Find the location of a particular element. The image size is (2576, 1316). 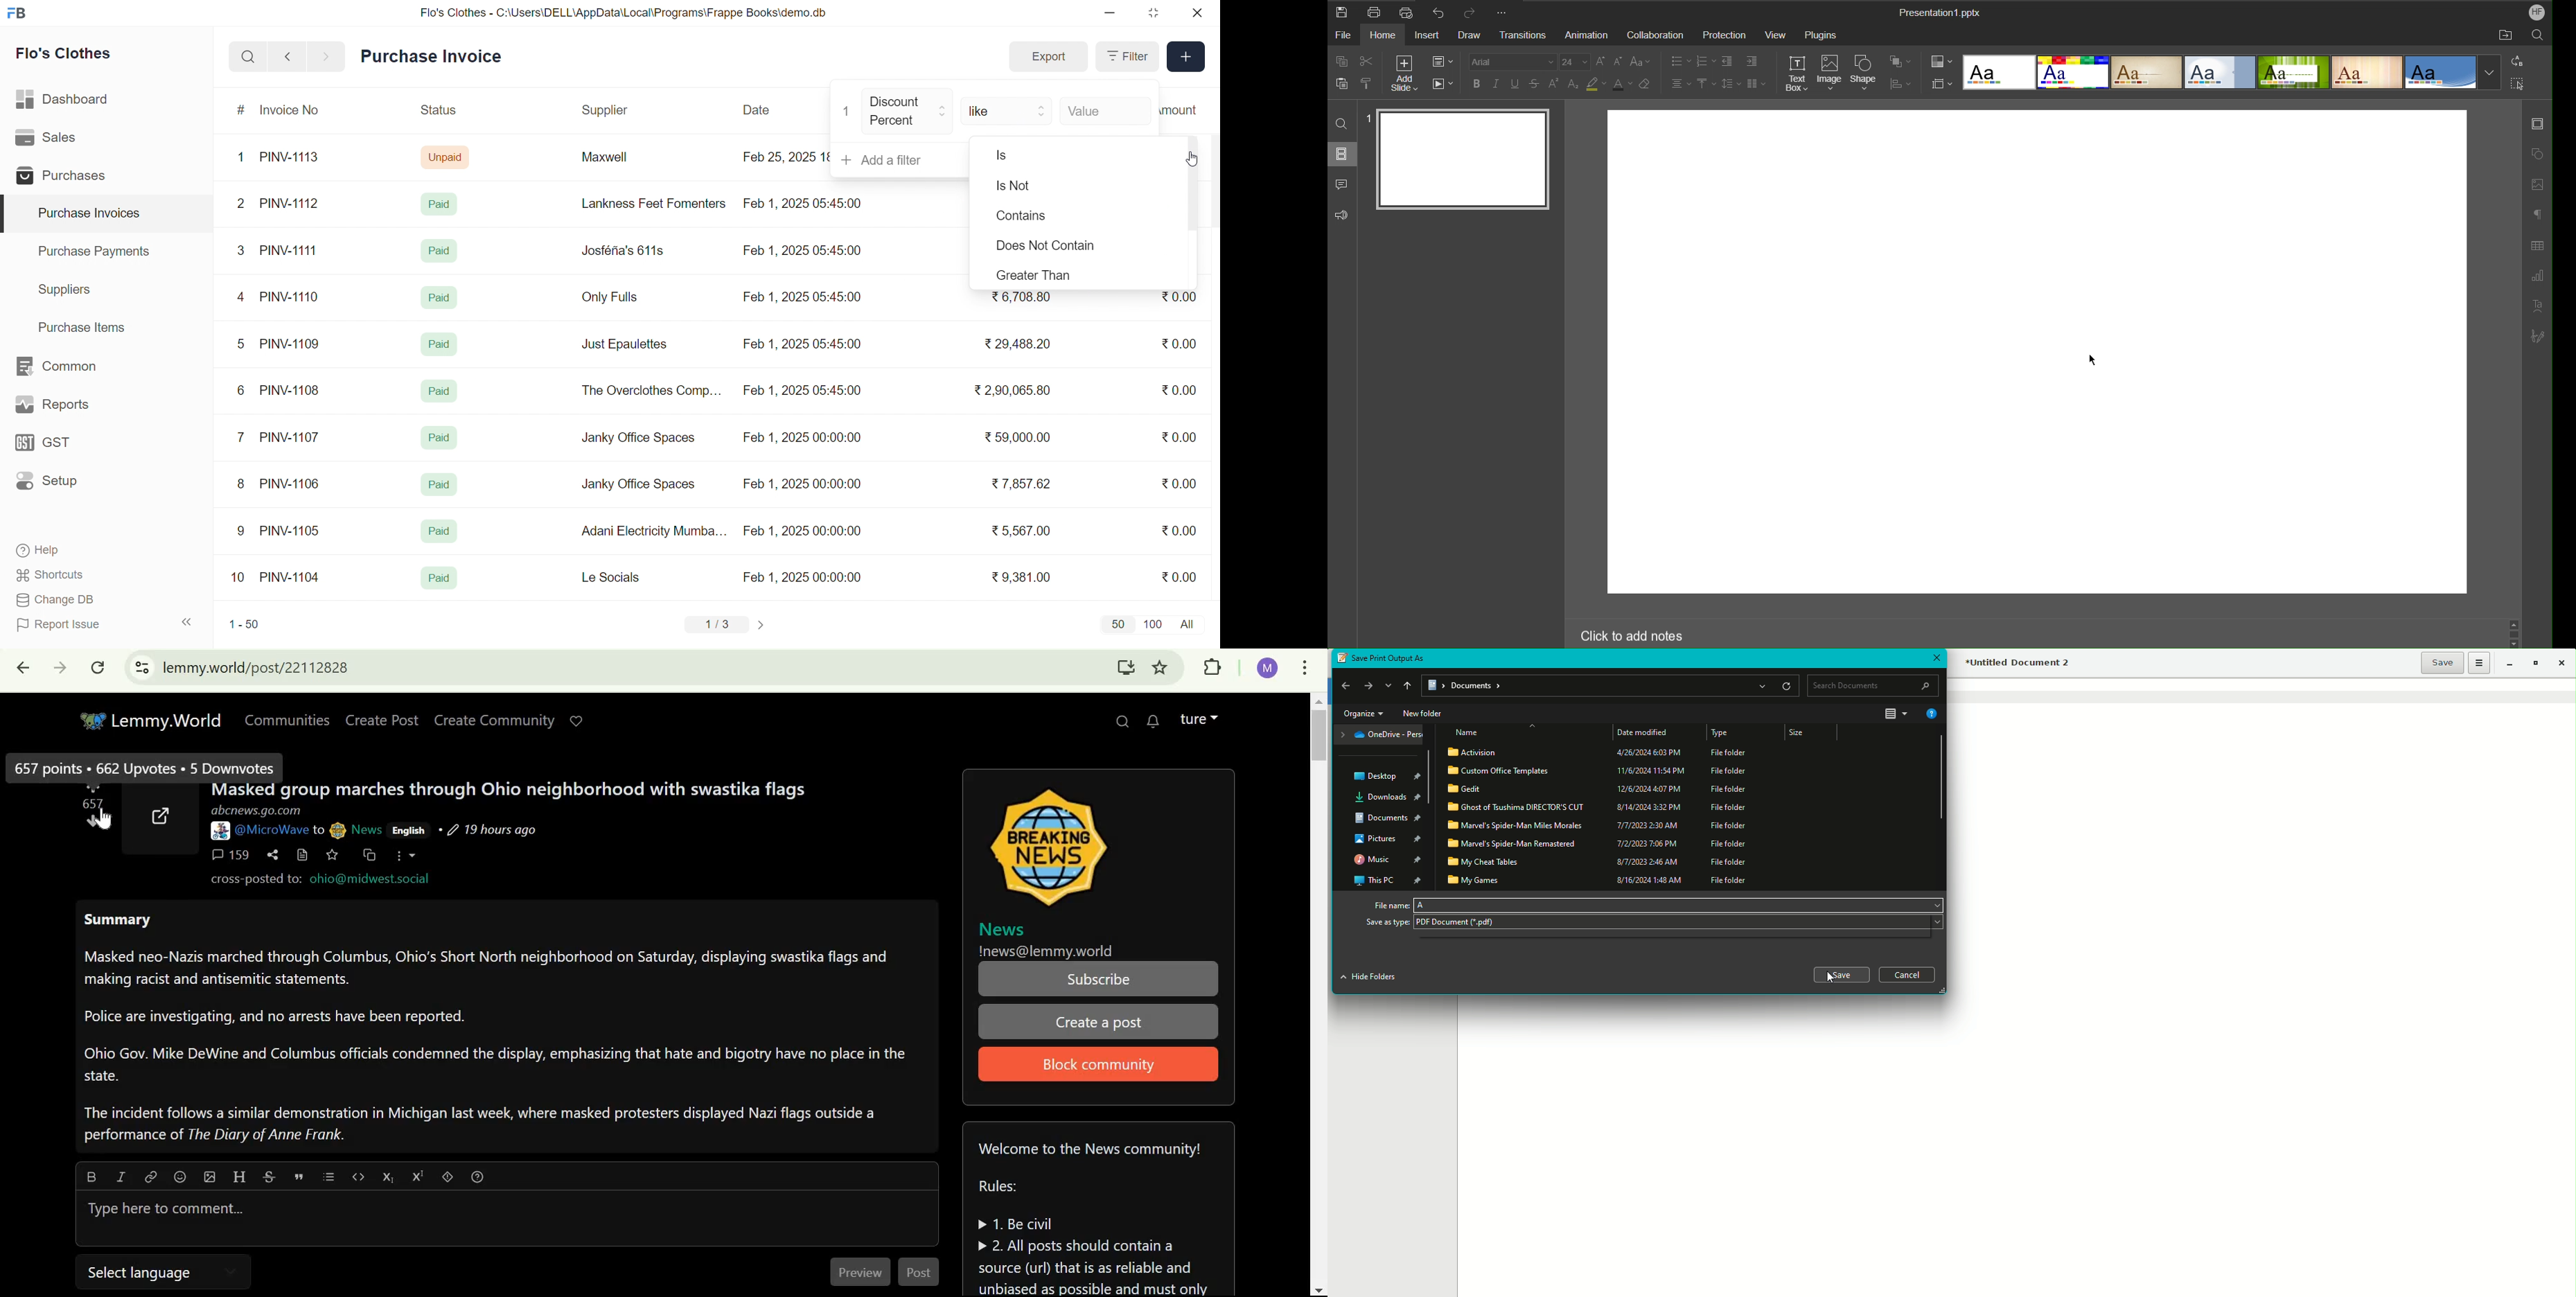

8 is located at coordinates (242, 485).